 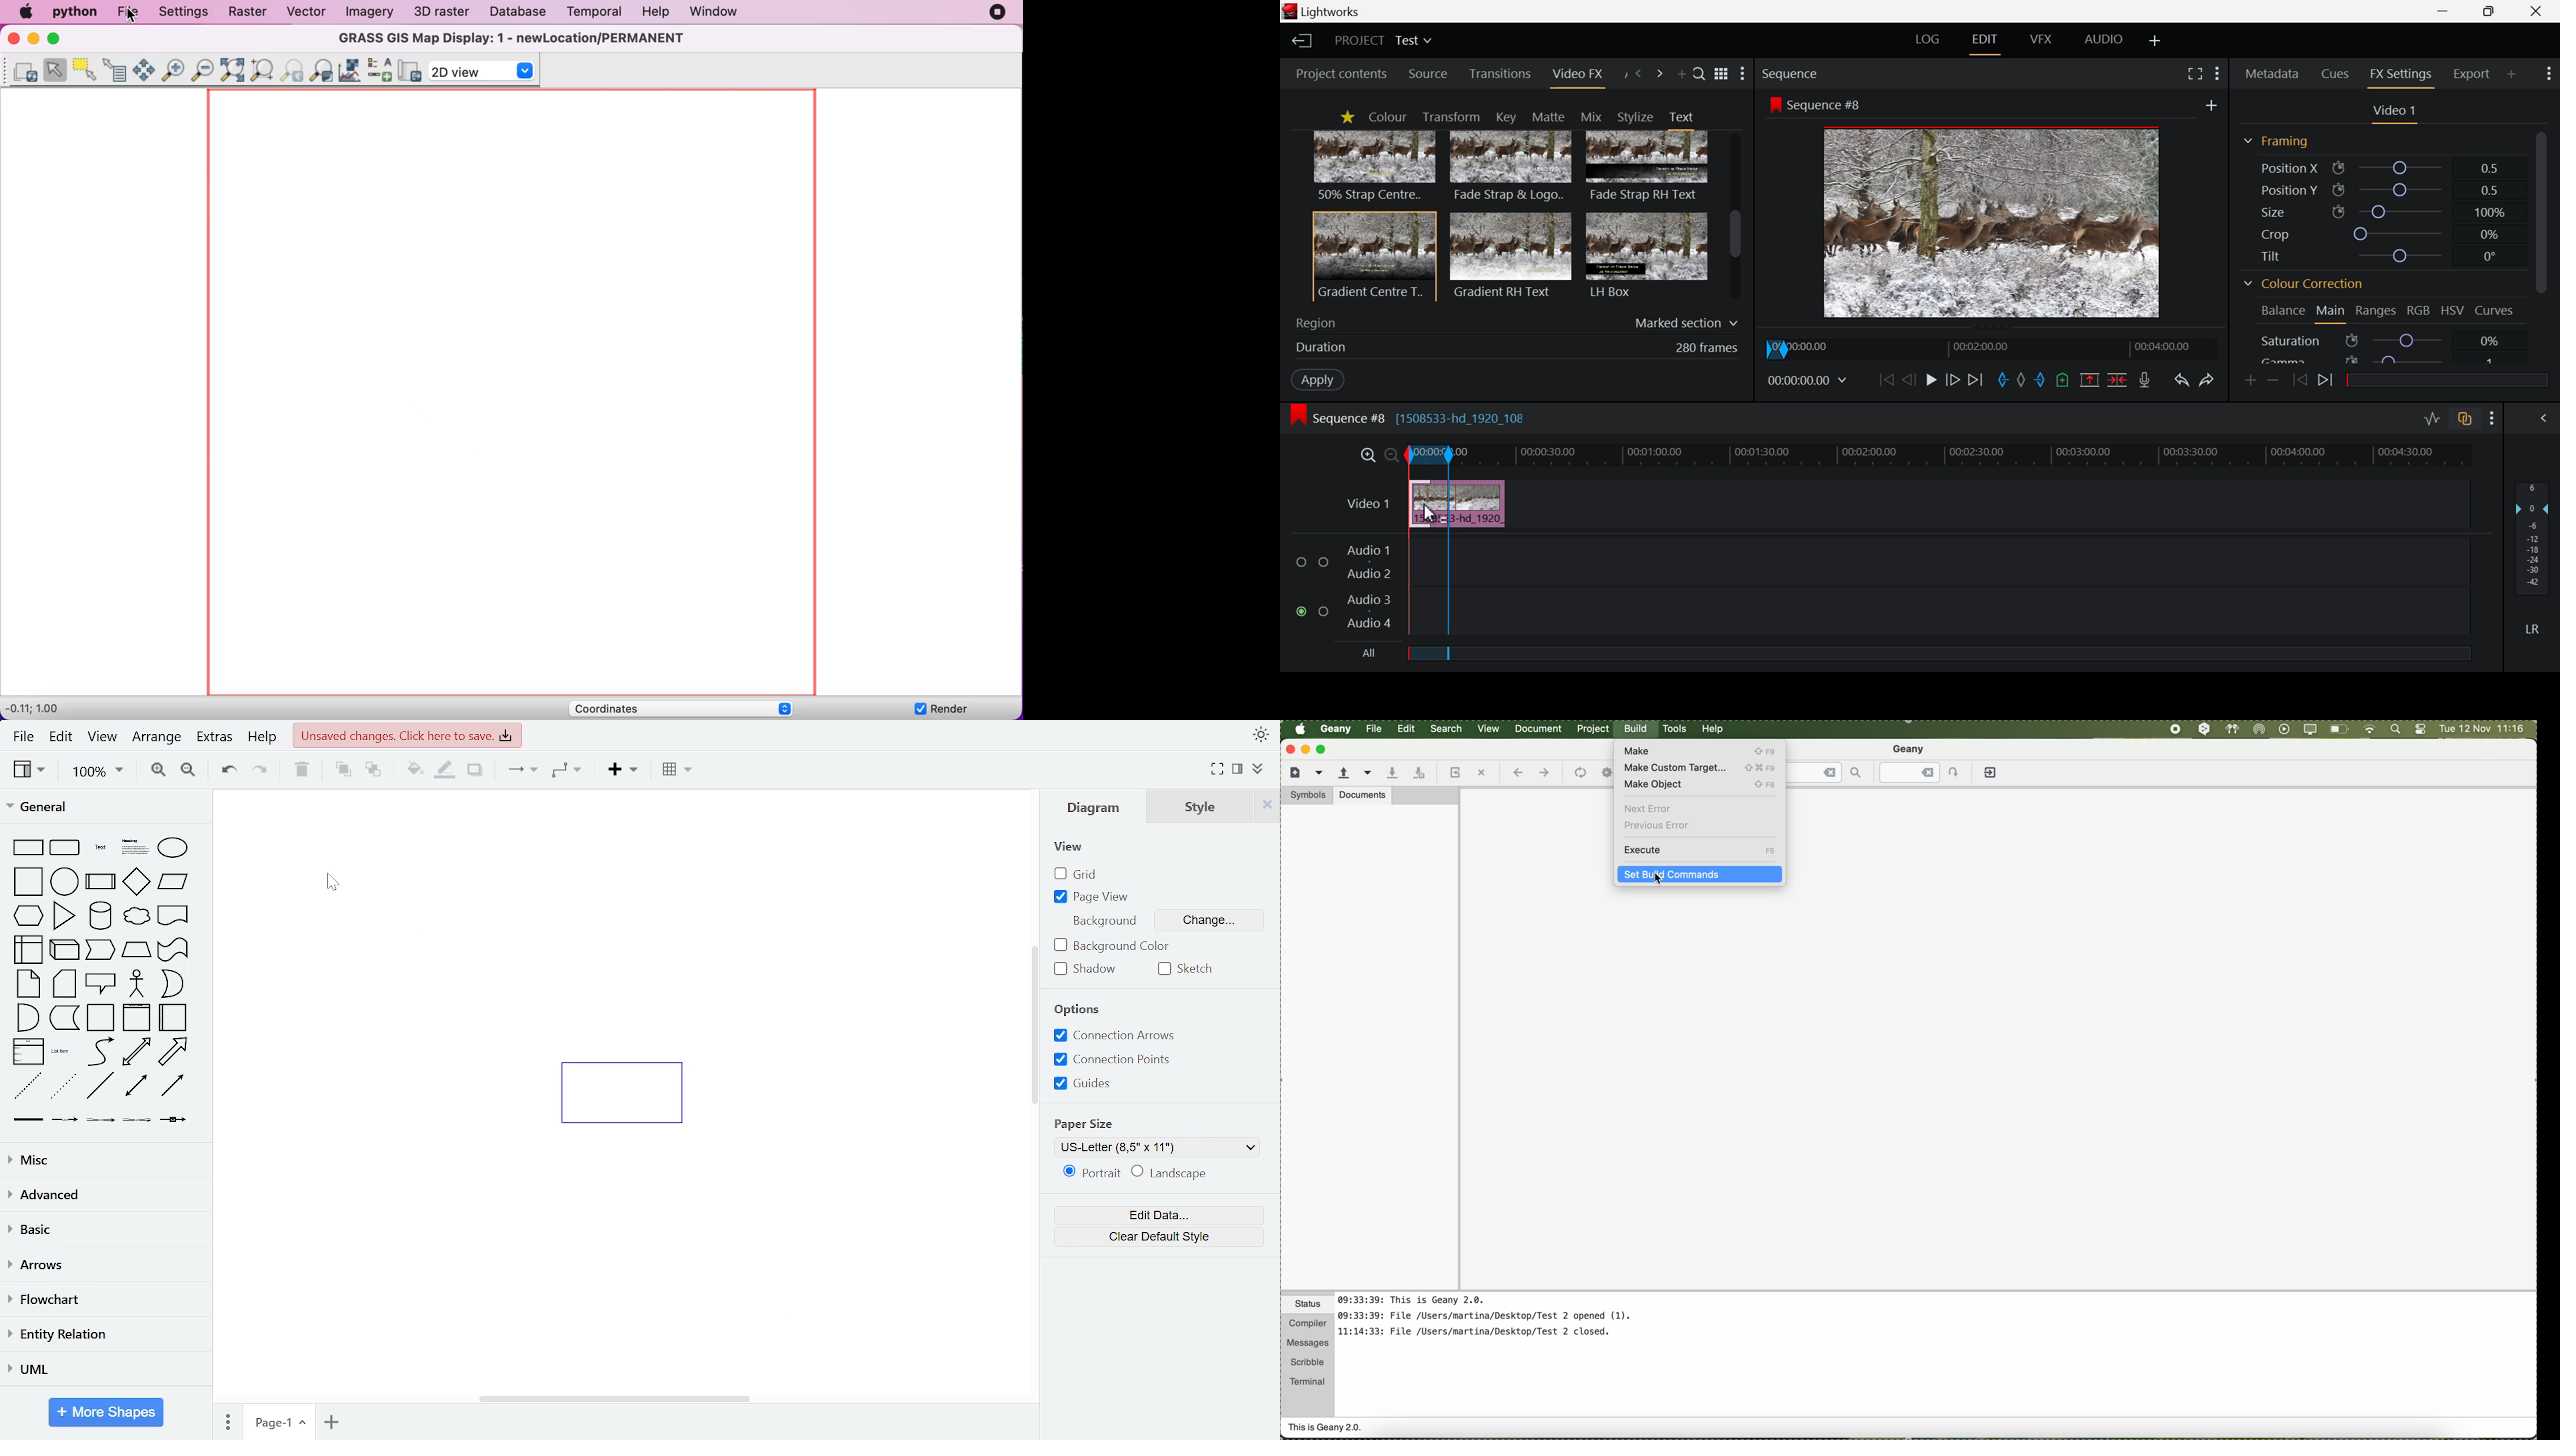 I want to click on Main Tab Open, so click(x=2331, y=313).